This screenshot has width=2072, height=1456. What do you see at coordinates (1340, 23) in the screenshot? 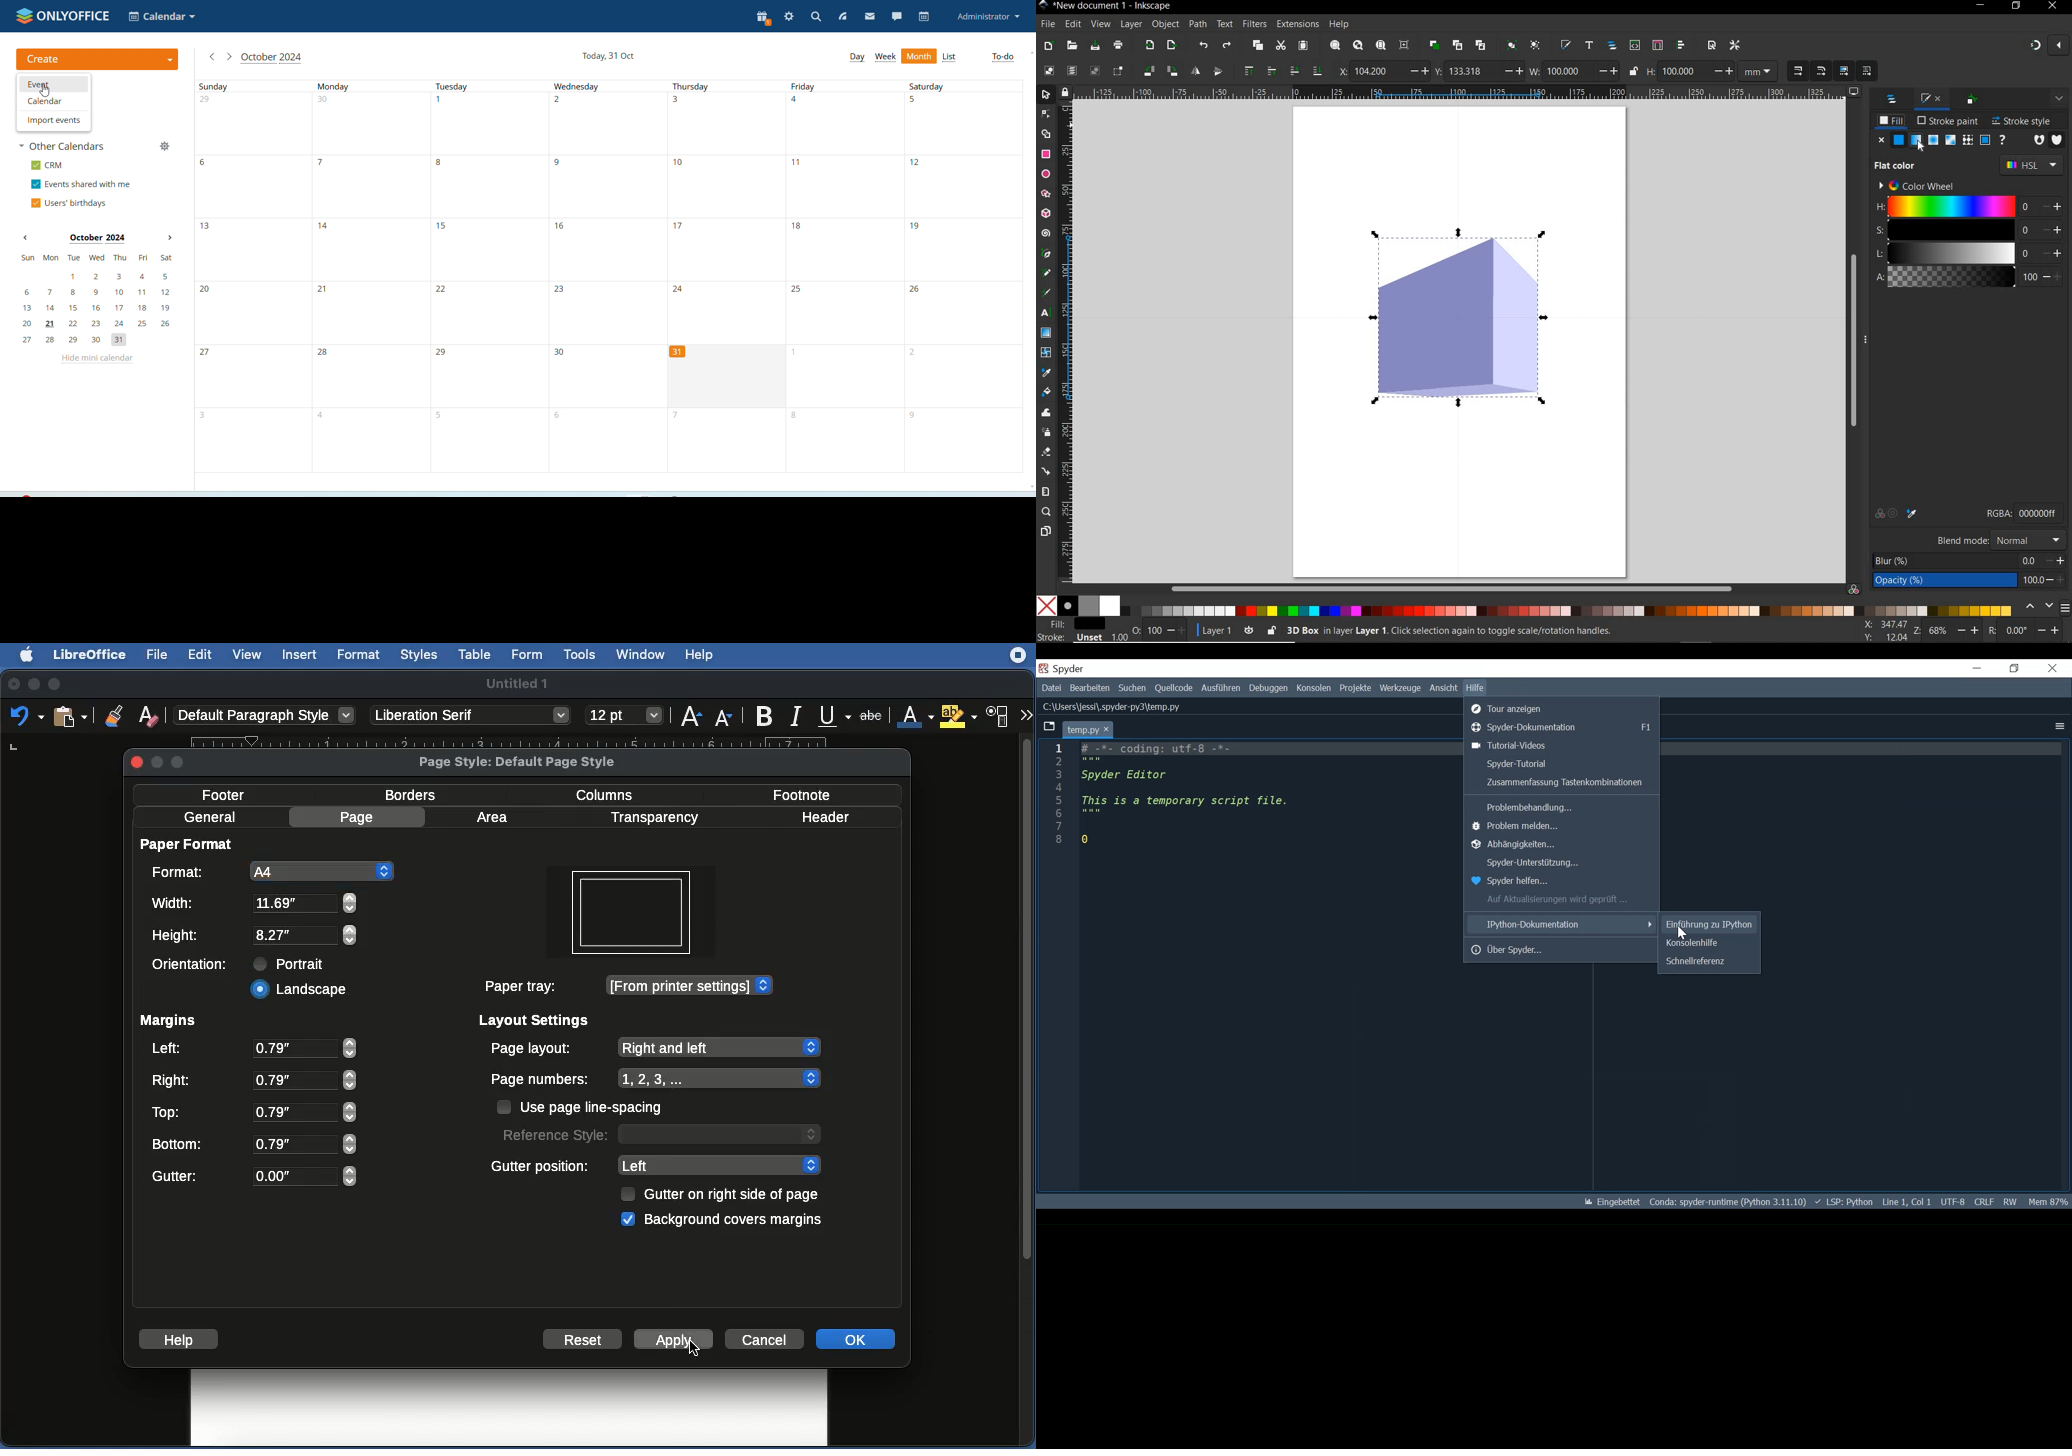
I see `HELP` at bounding box center [1340, 23].